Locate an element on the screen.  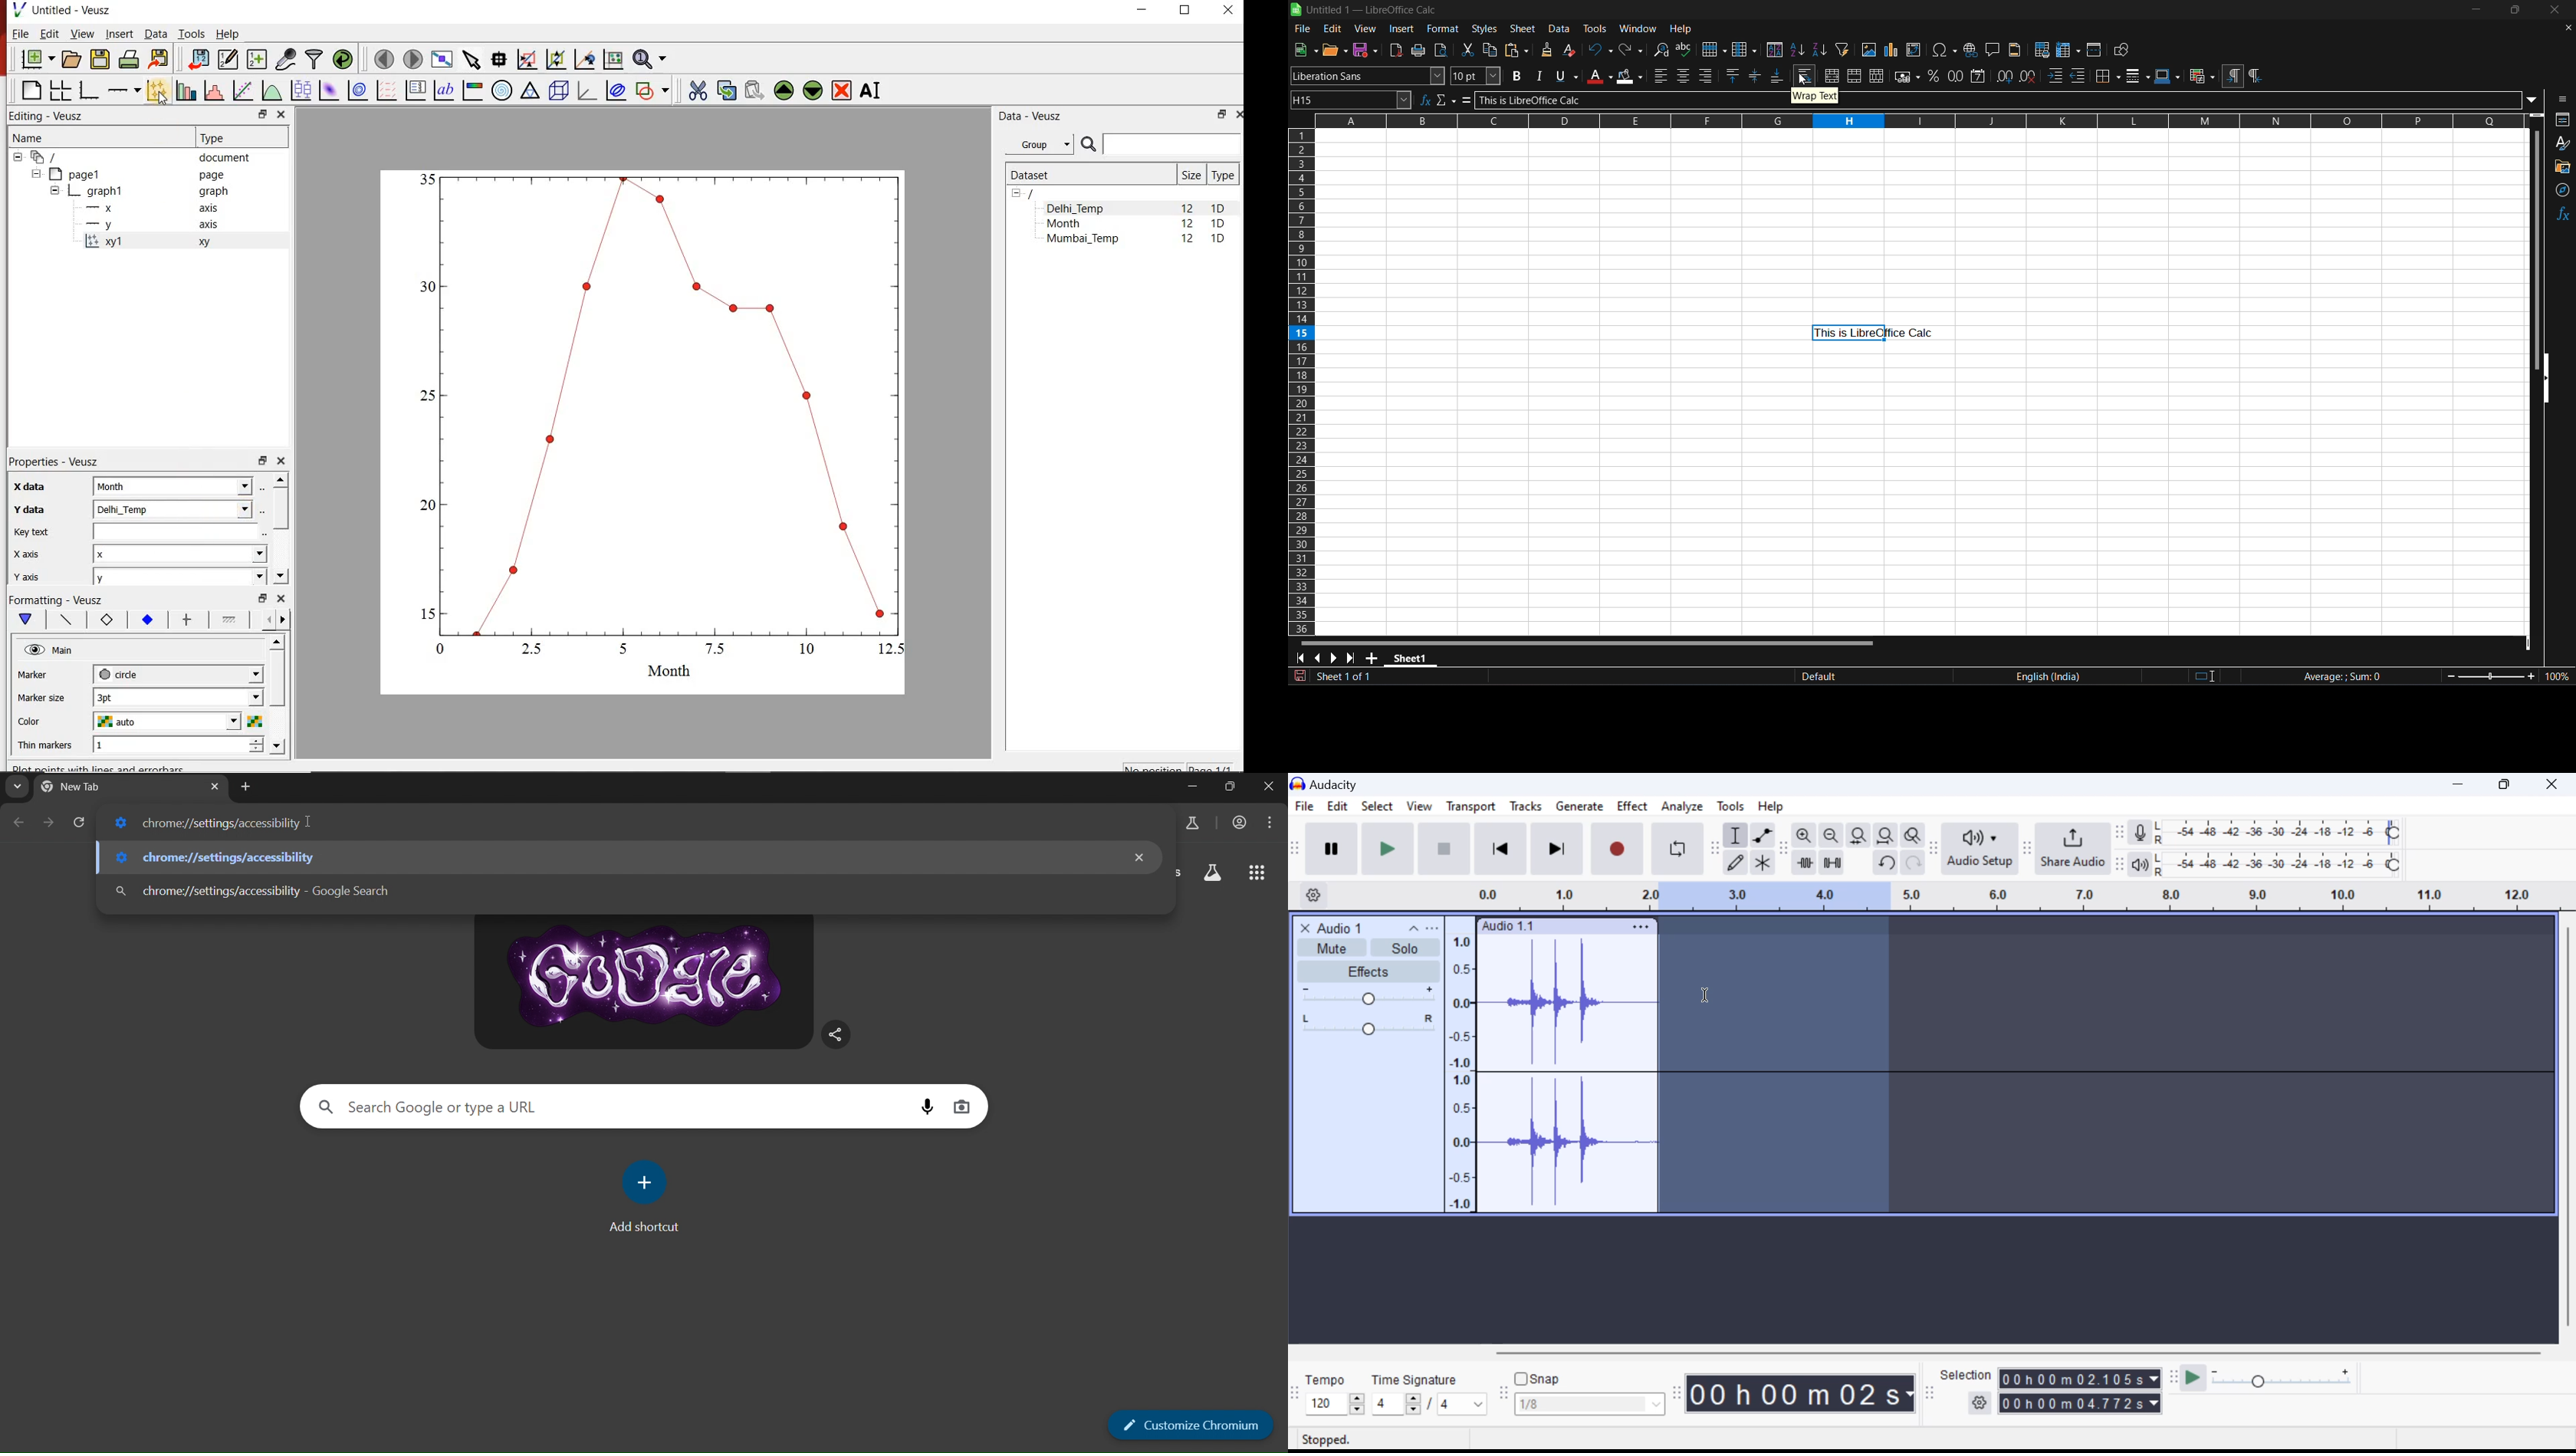
Audio Clip is located at coordinates (1566, 1074).